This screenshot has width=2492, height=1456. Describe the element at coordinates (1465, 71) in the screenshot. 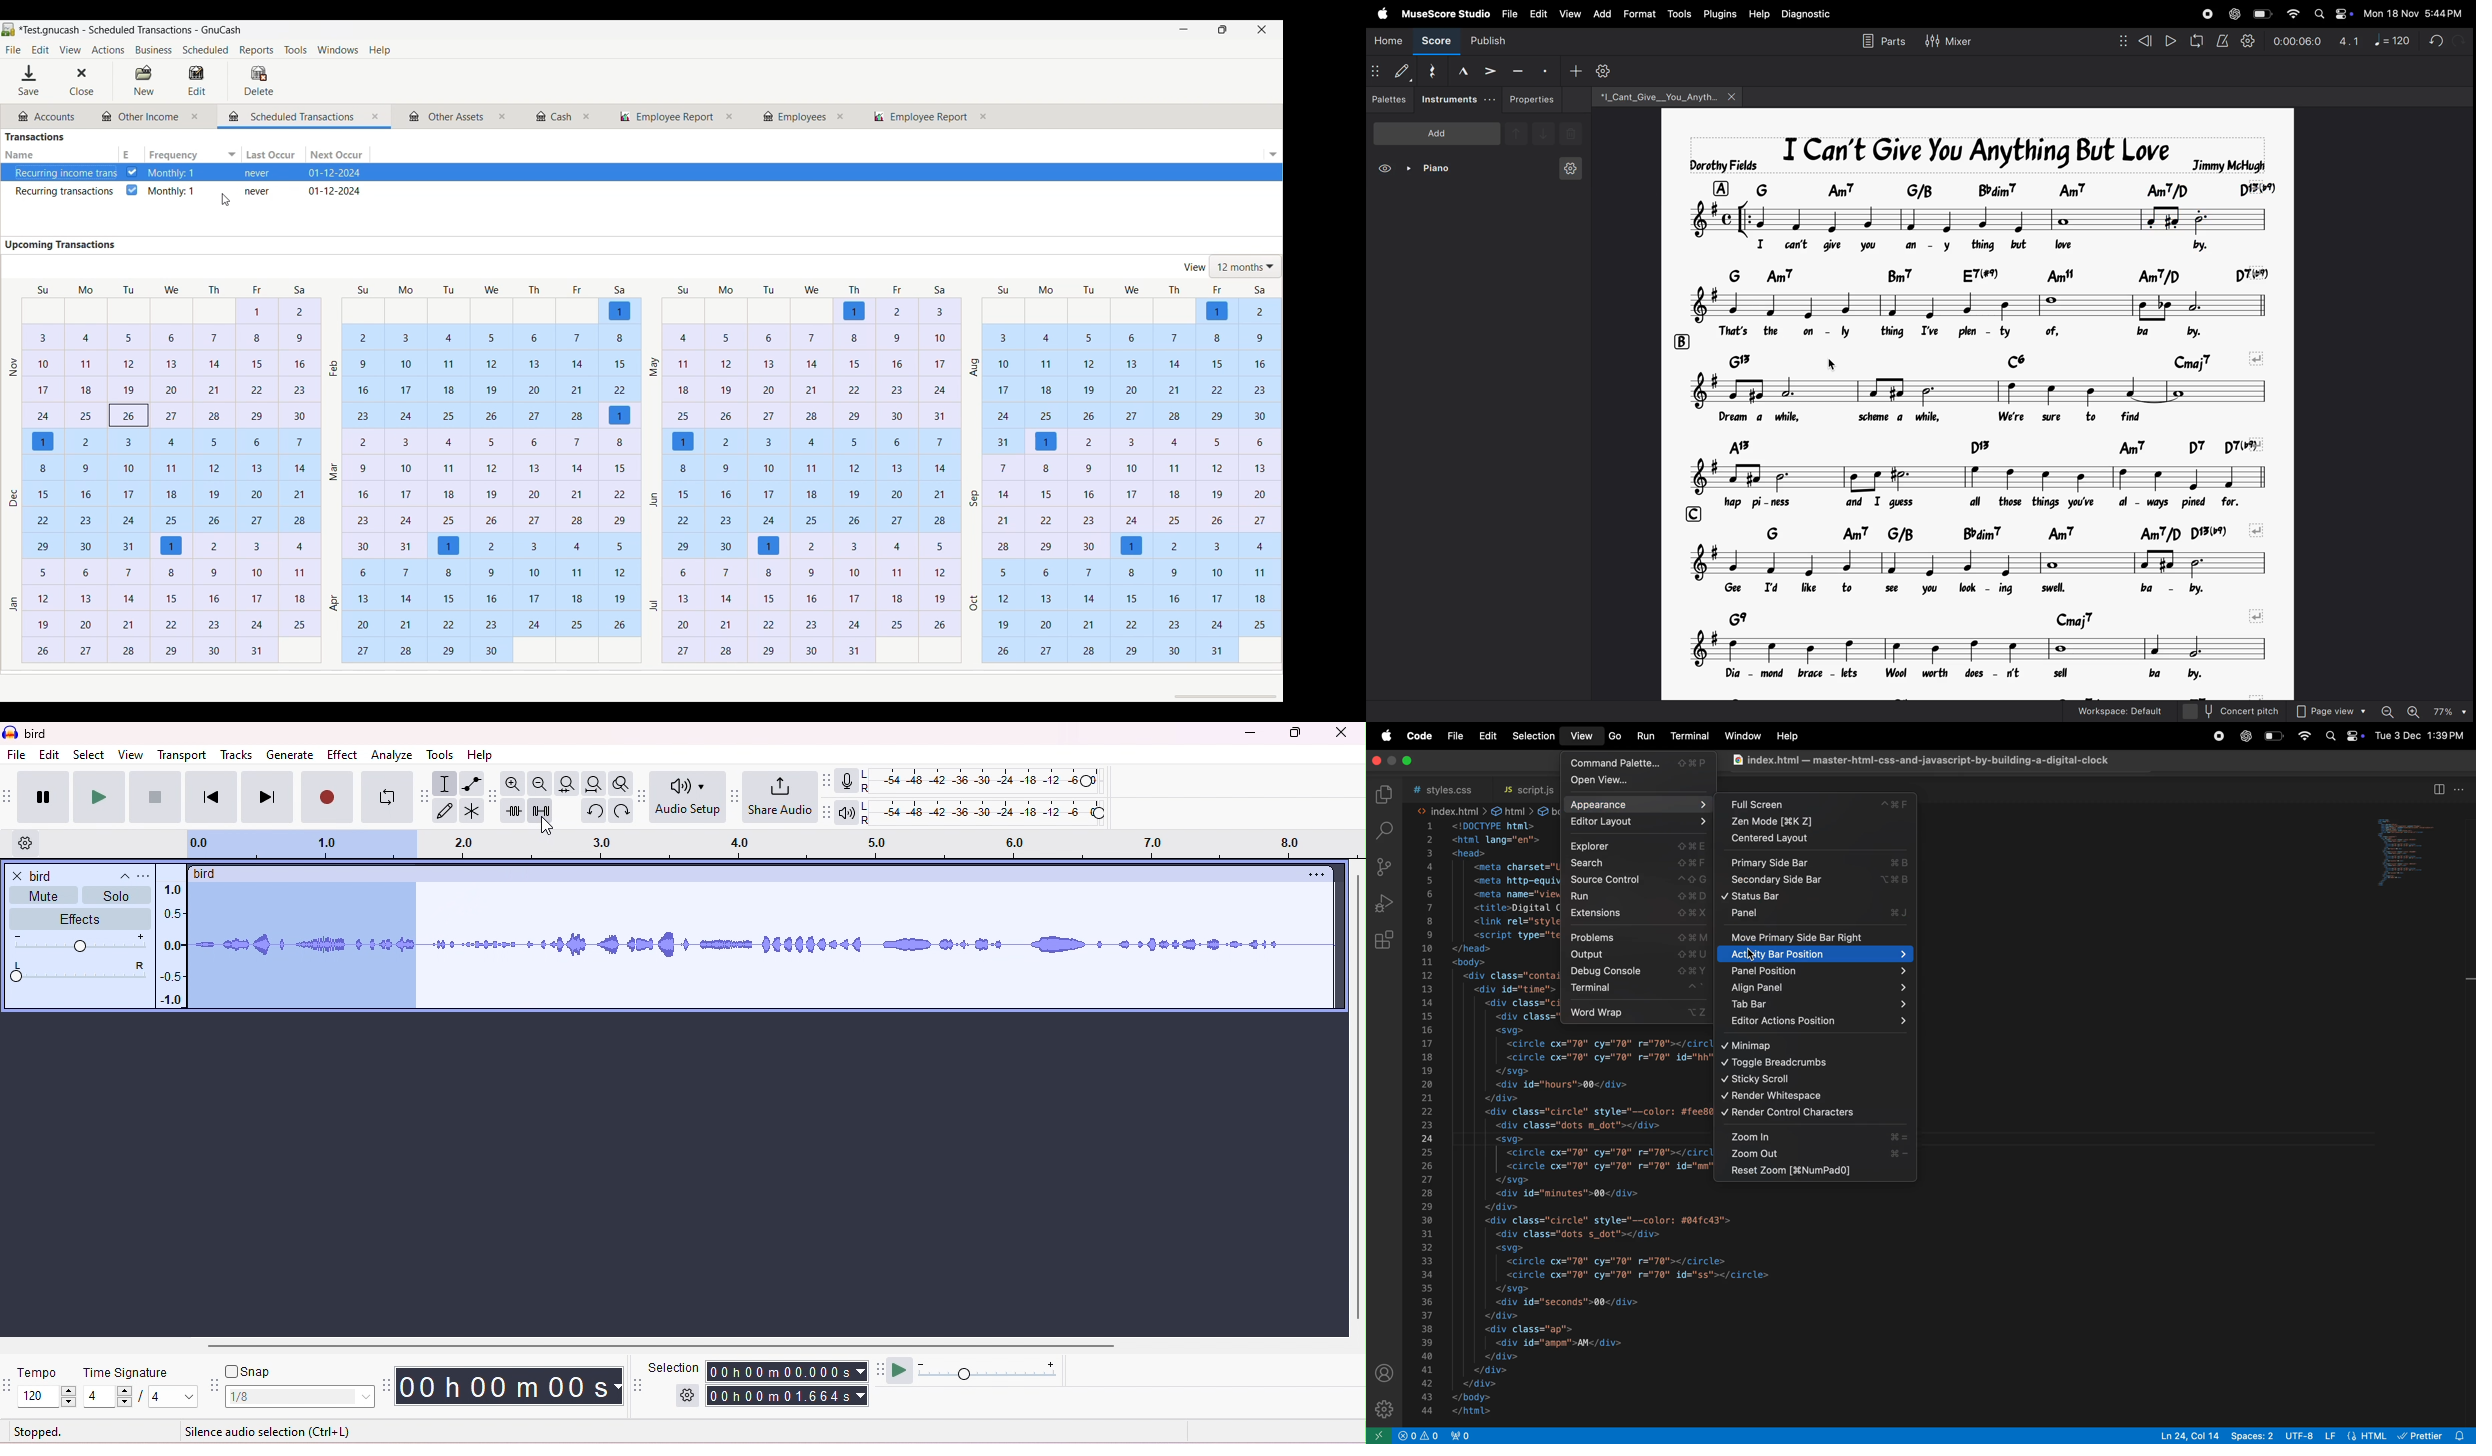

I see `marcato` at that location.